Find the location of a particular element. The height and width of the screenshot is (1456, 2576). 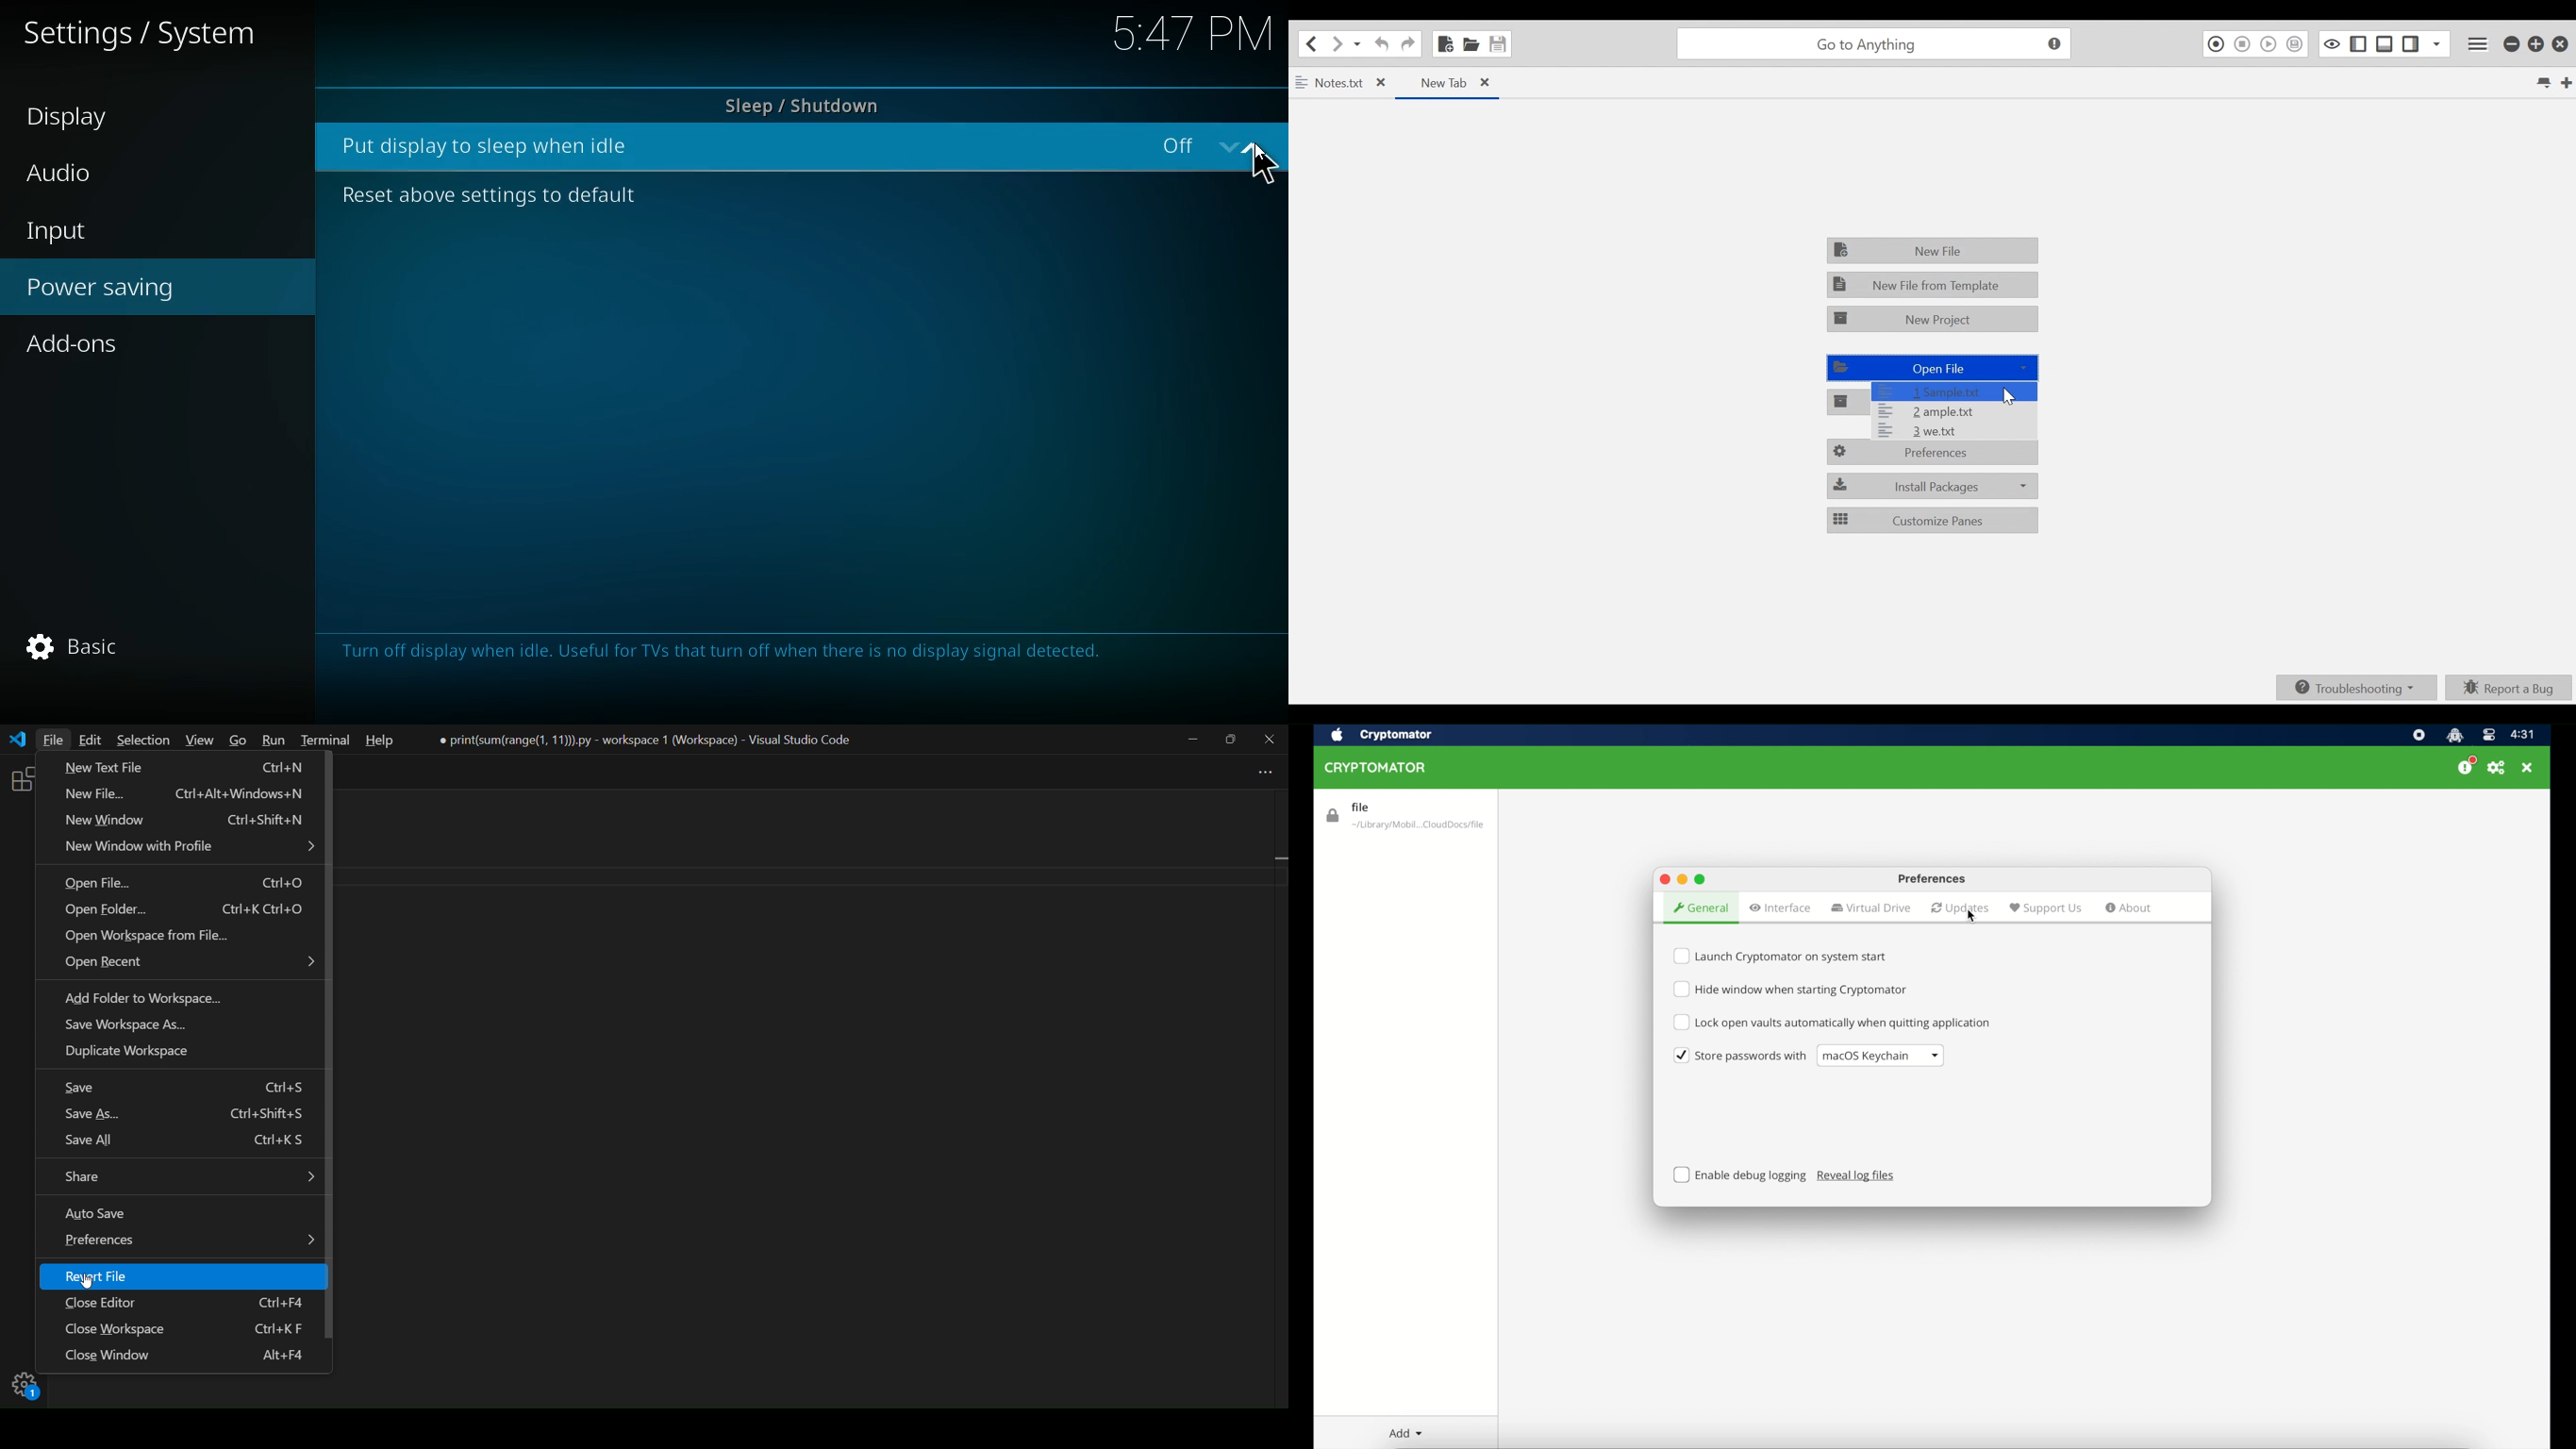

Cursor is located at coordinates (1264, 172).